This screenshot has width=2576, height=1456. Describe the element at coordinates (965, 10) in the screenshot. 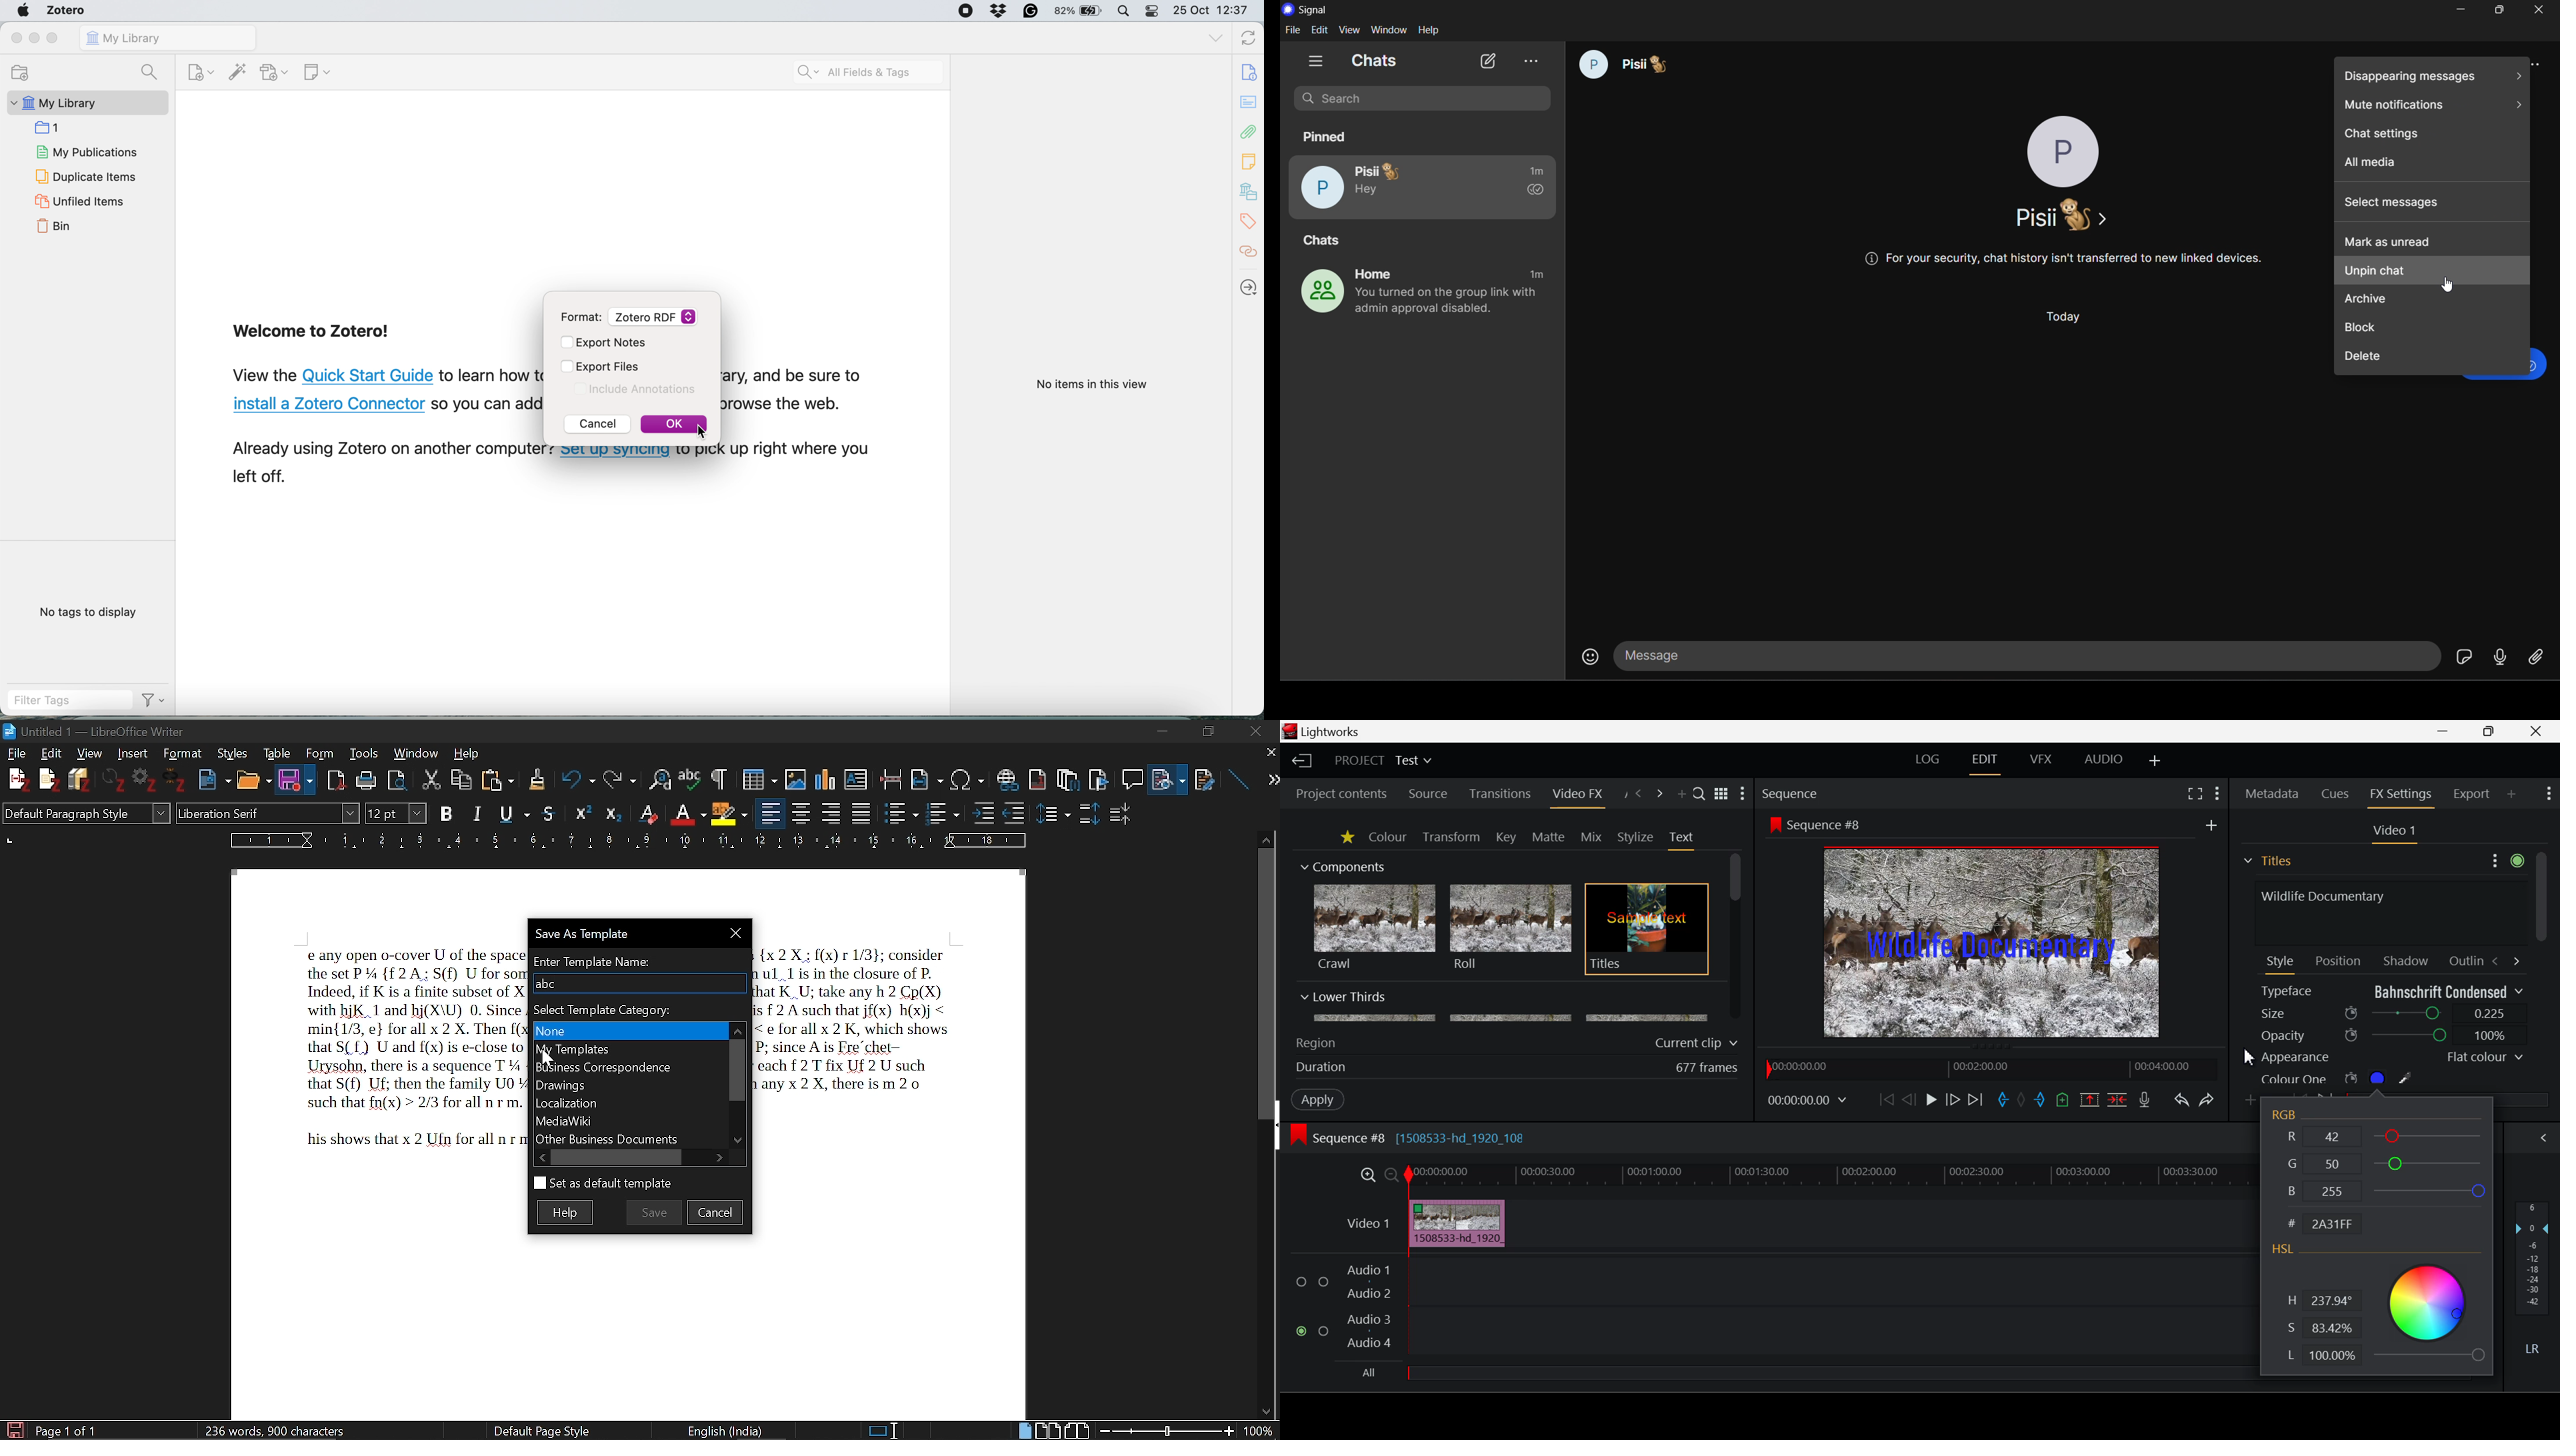

I see `Screen Recorder` at that location.